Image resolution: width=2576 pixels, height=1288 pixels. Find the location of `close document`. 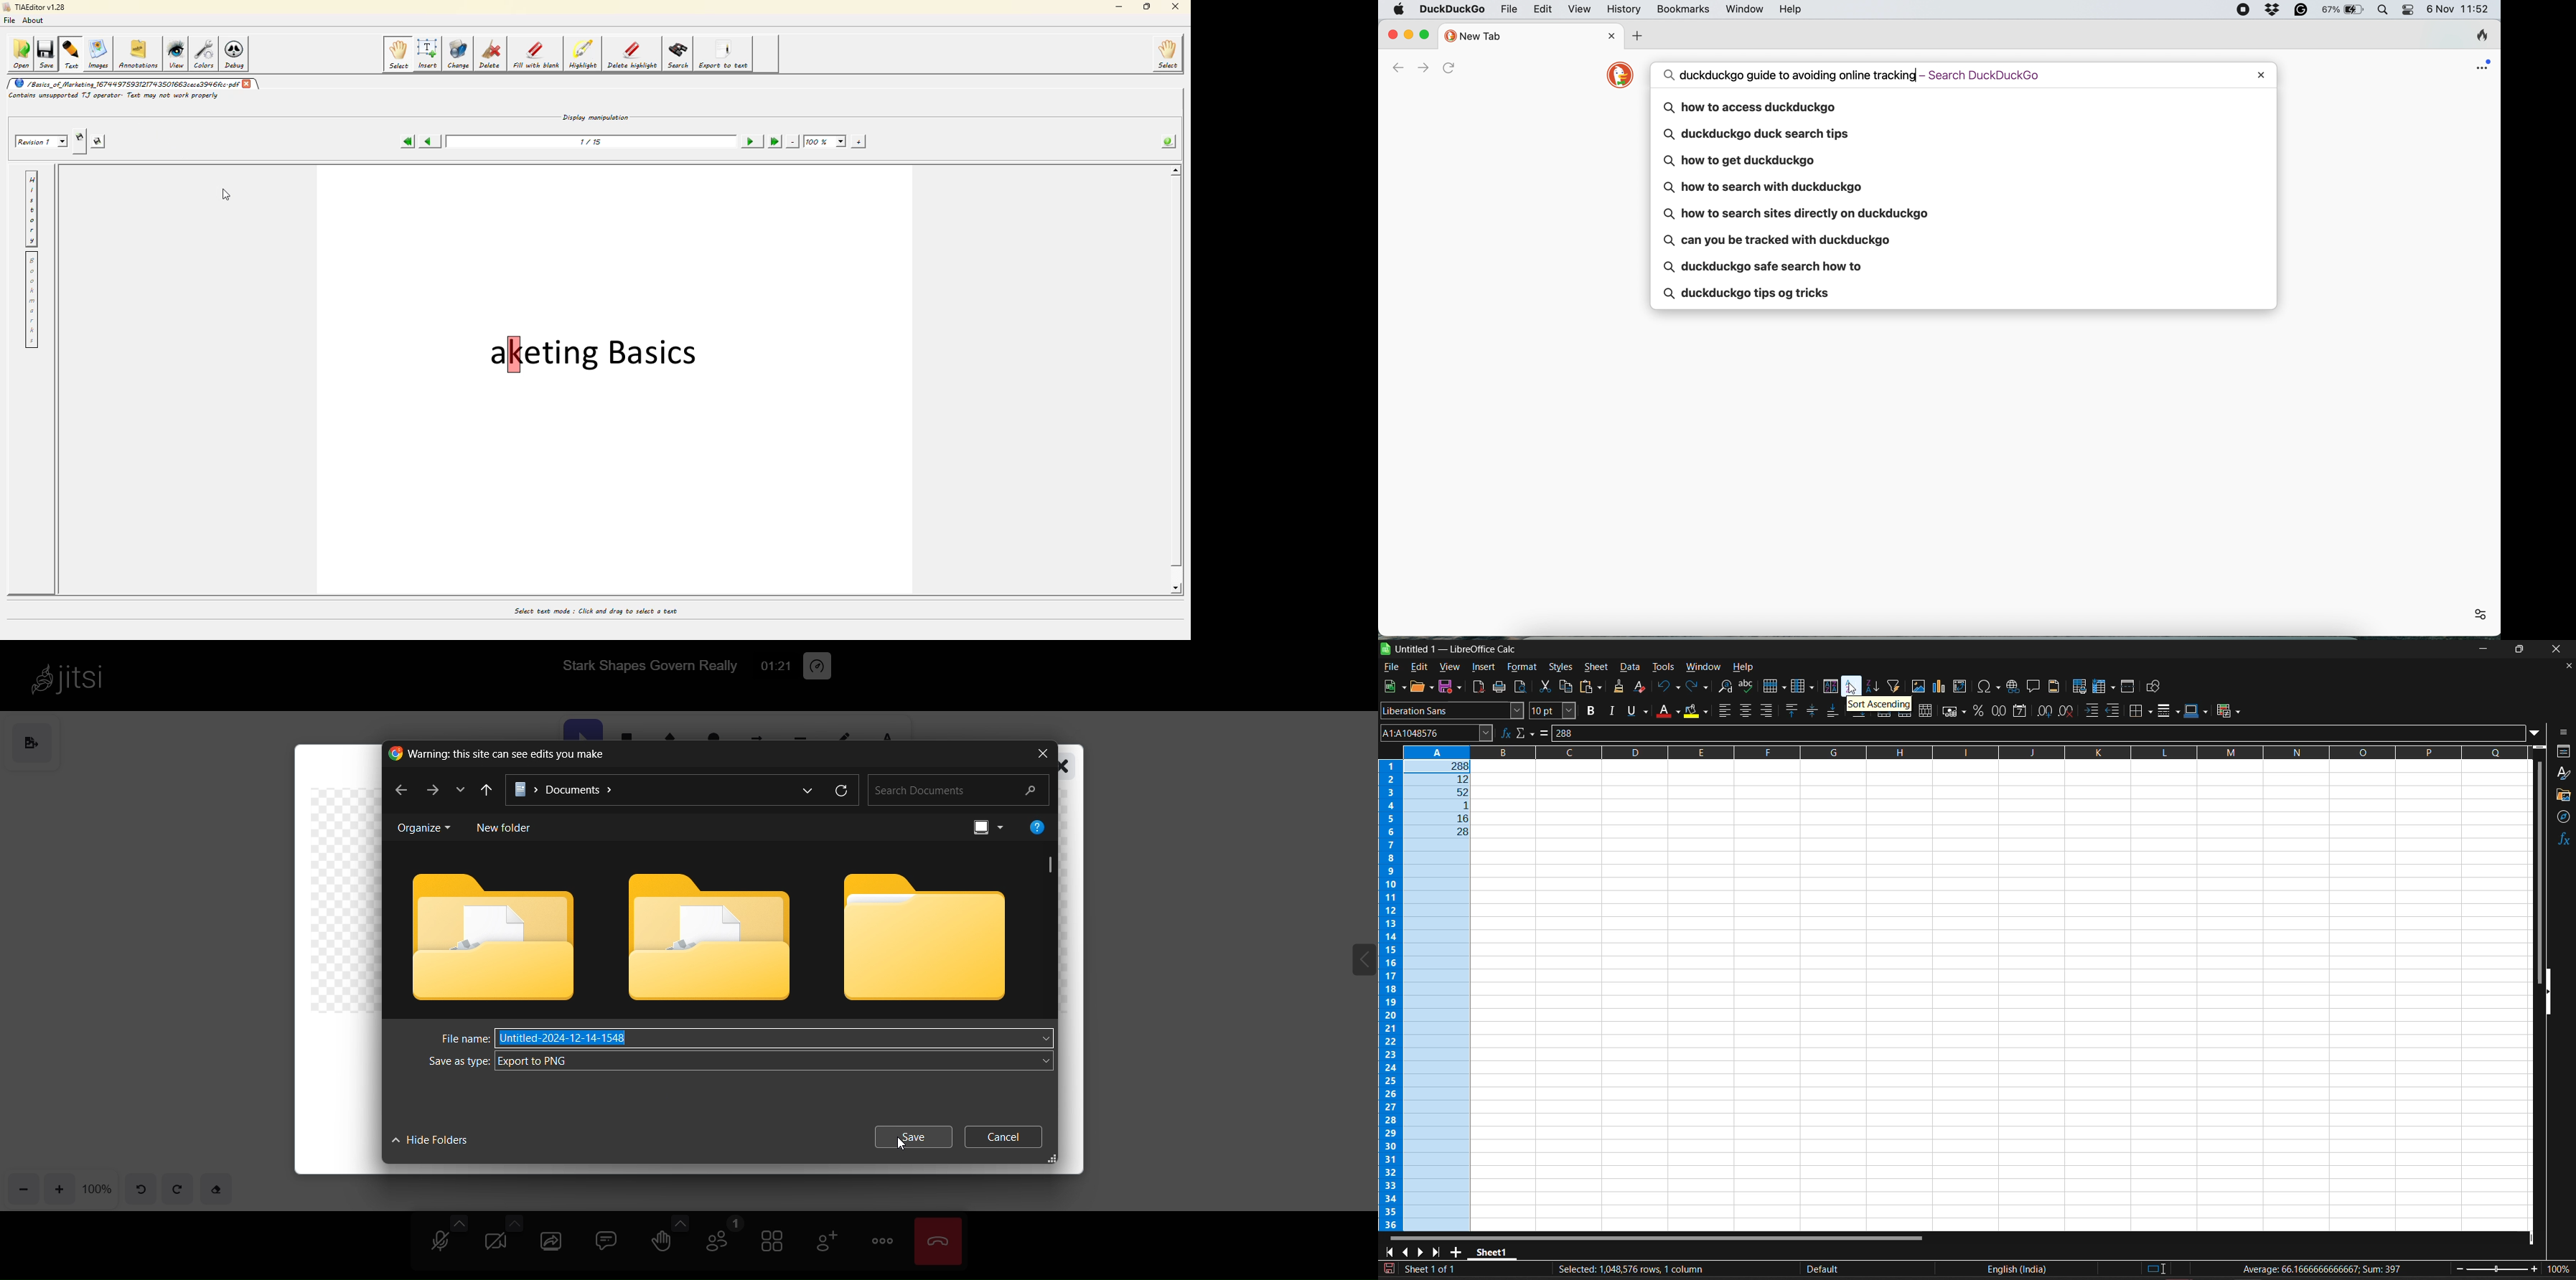

close document is located at coordinates (2565, 666).